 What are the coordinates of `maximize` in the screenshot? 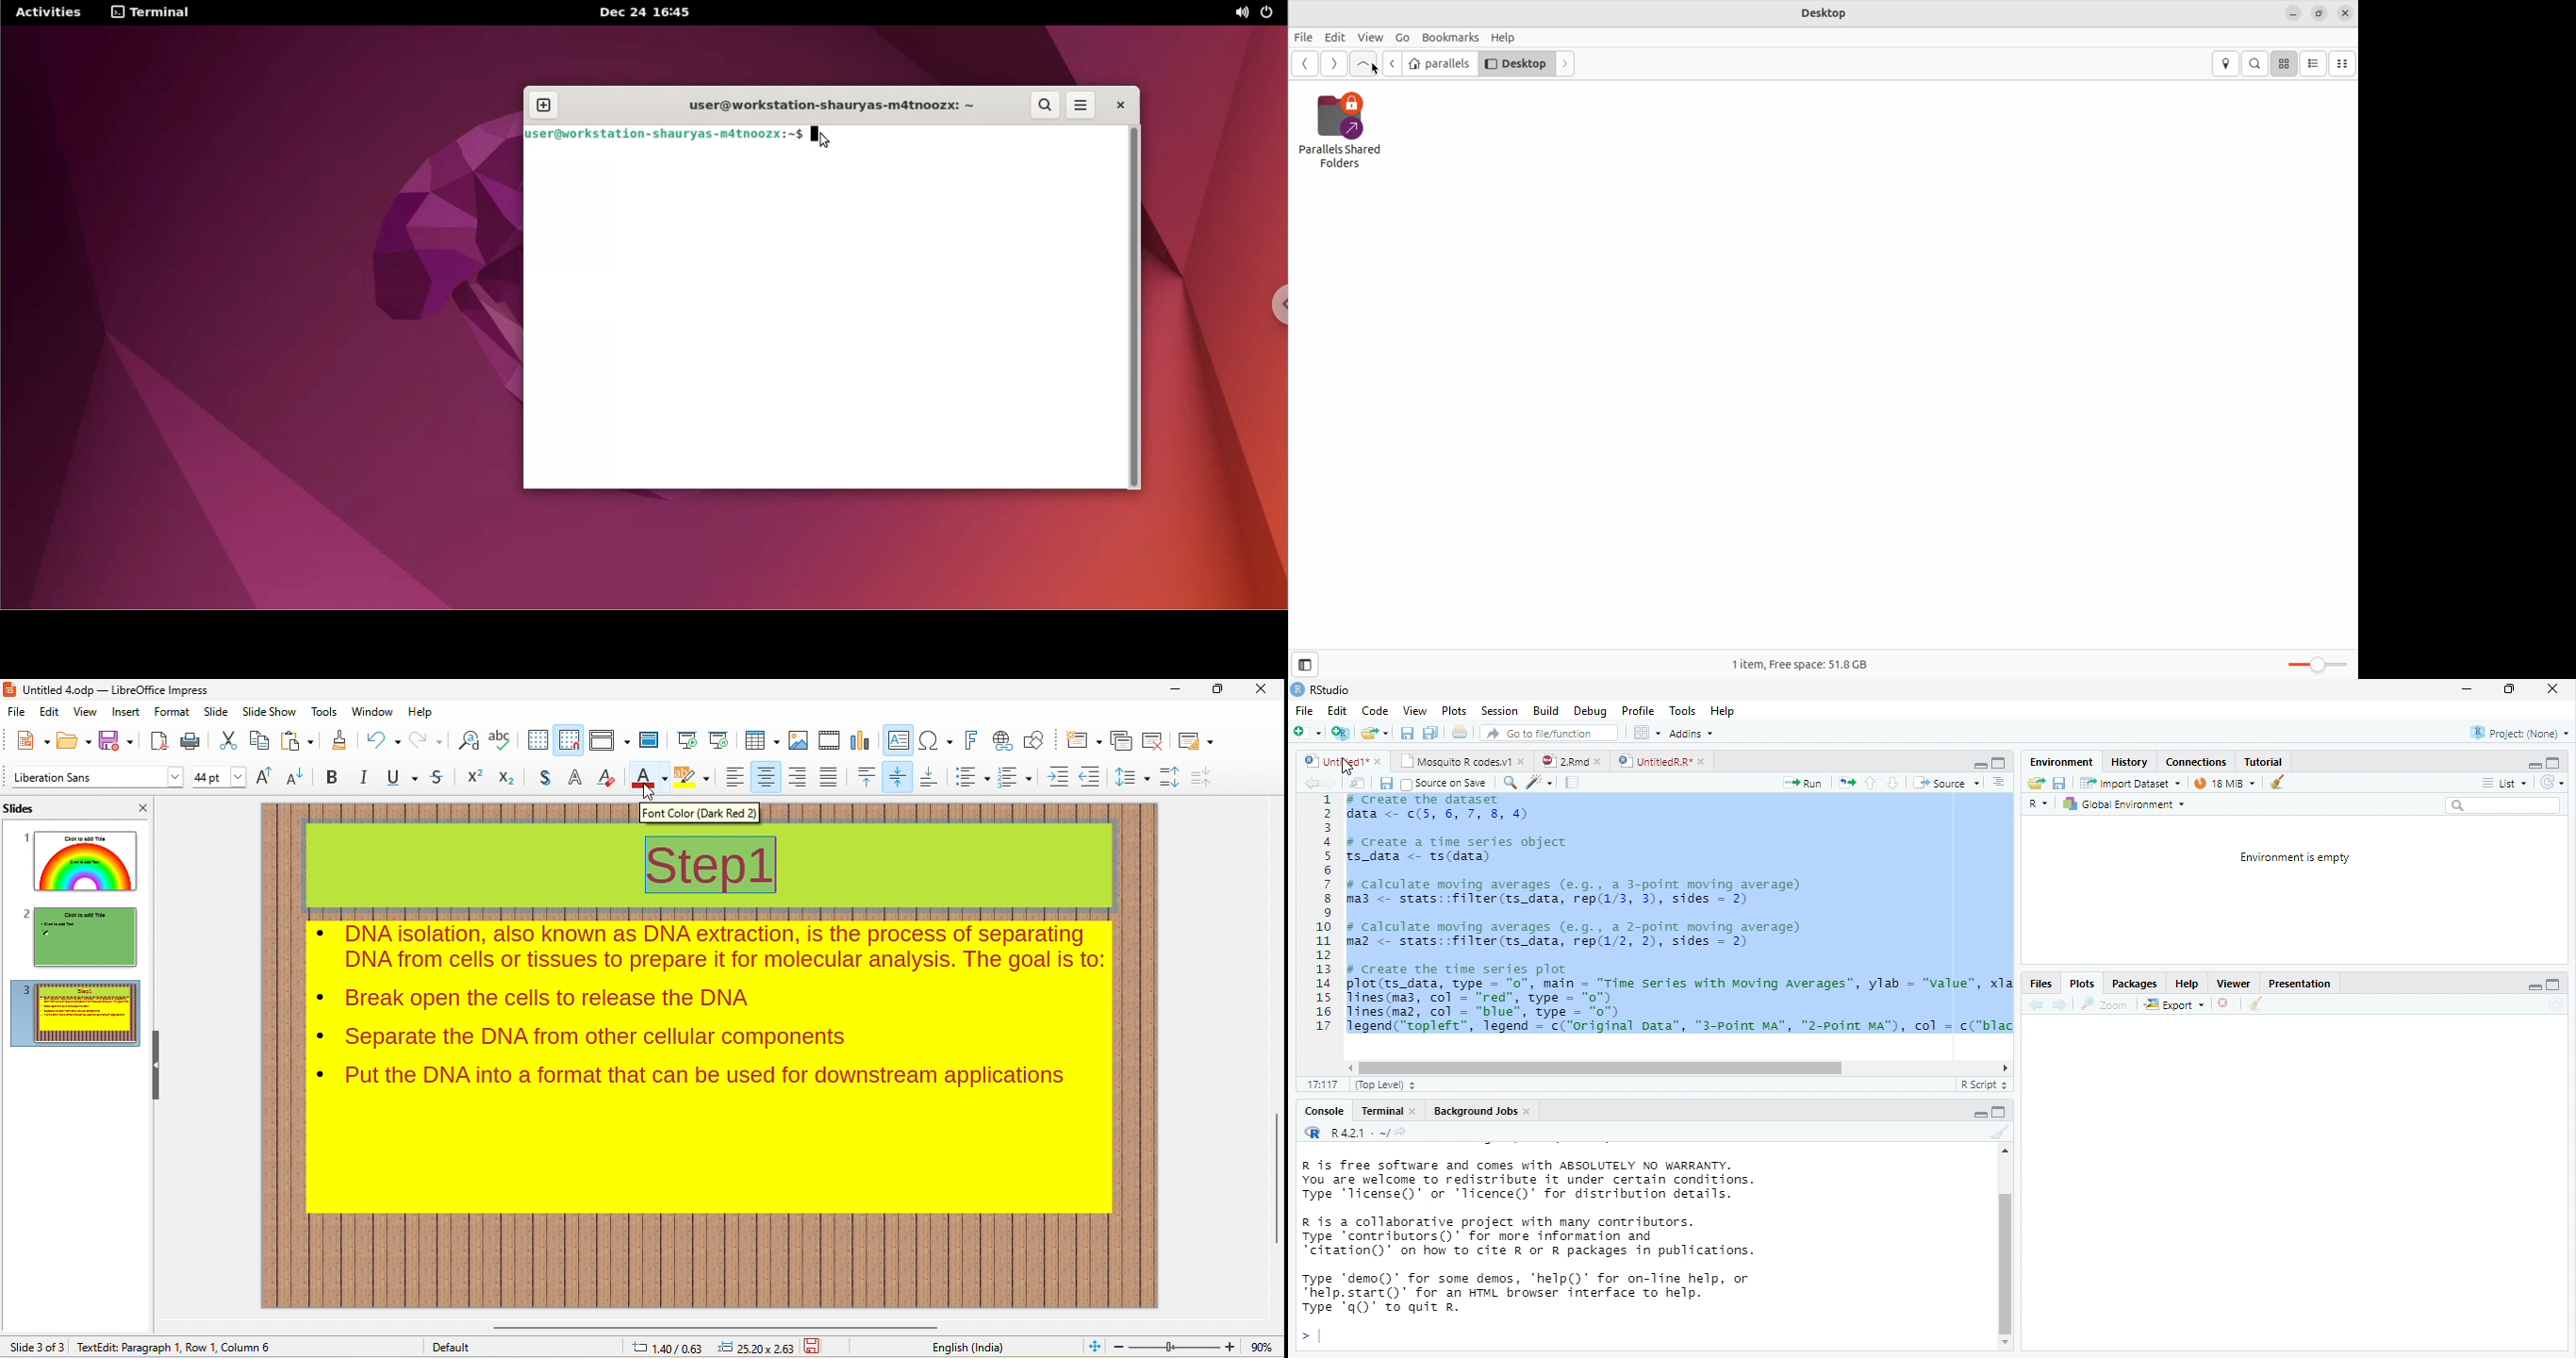 It's located at (1999, 763).